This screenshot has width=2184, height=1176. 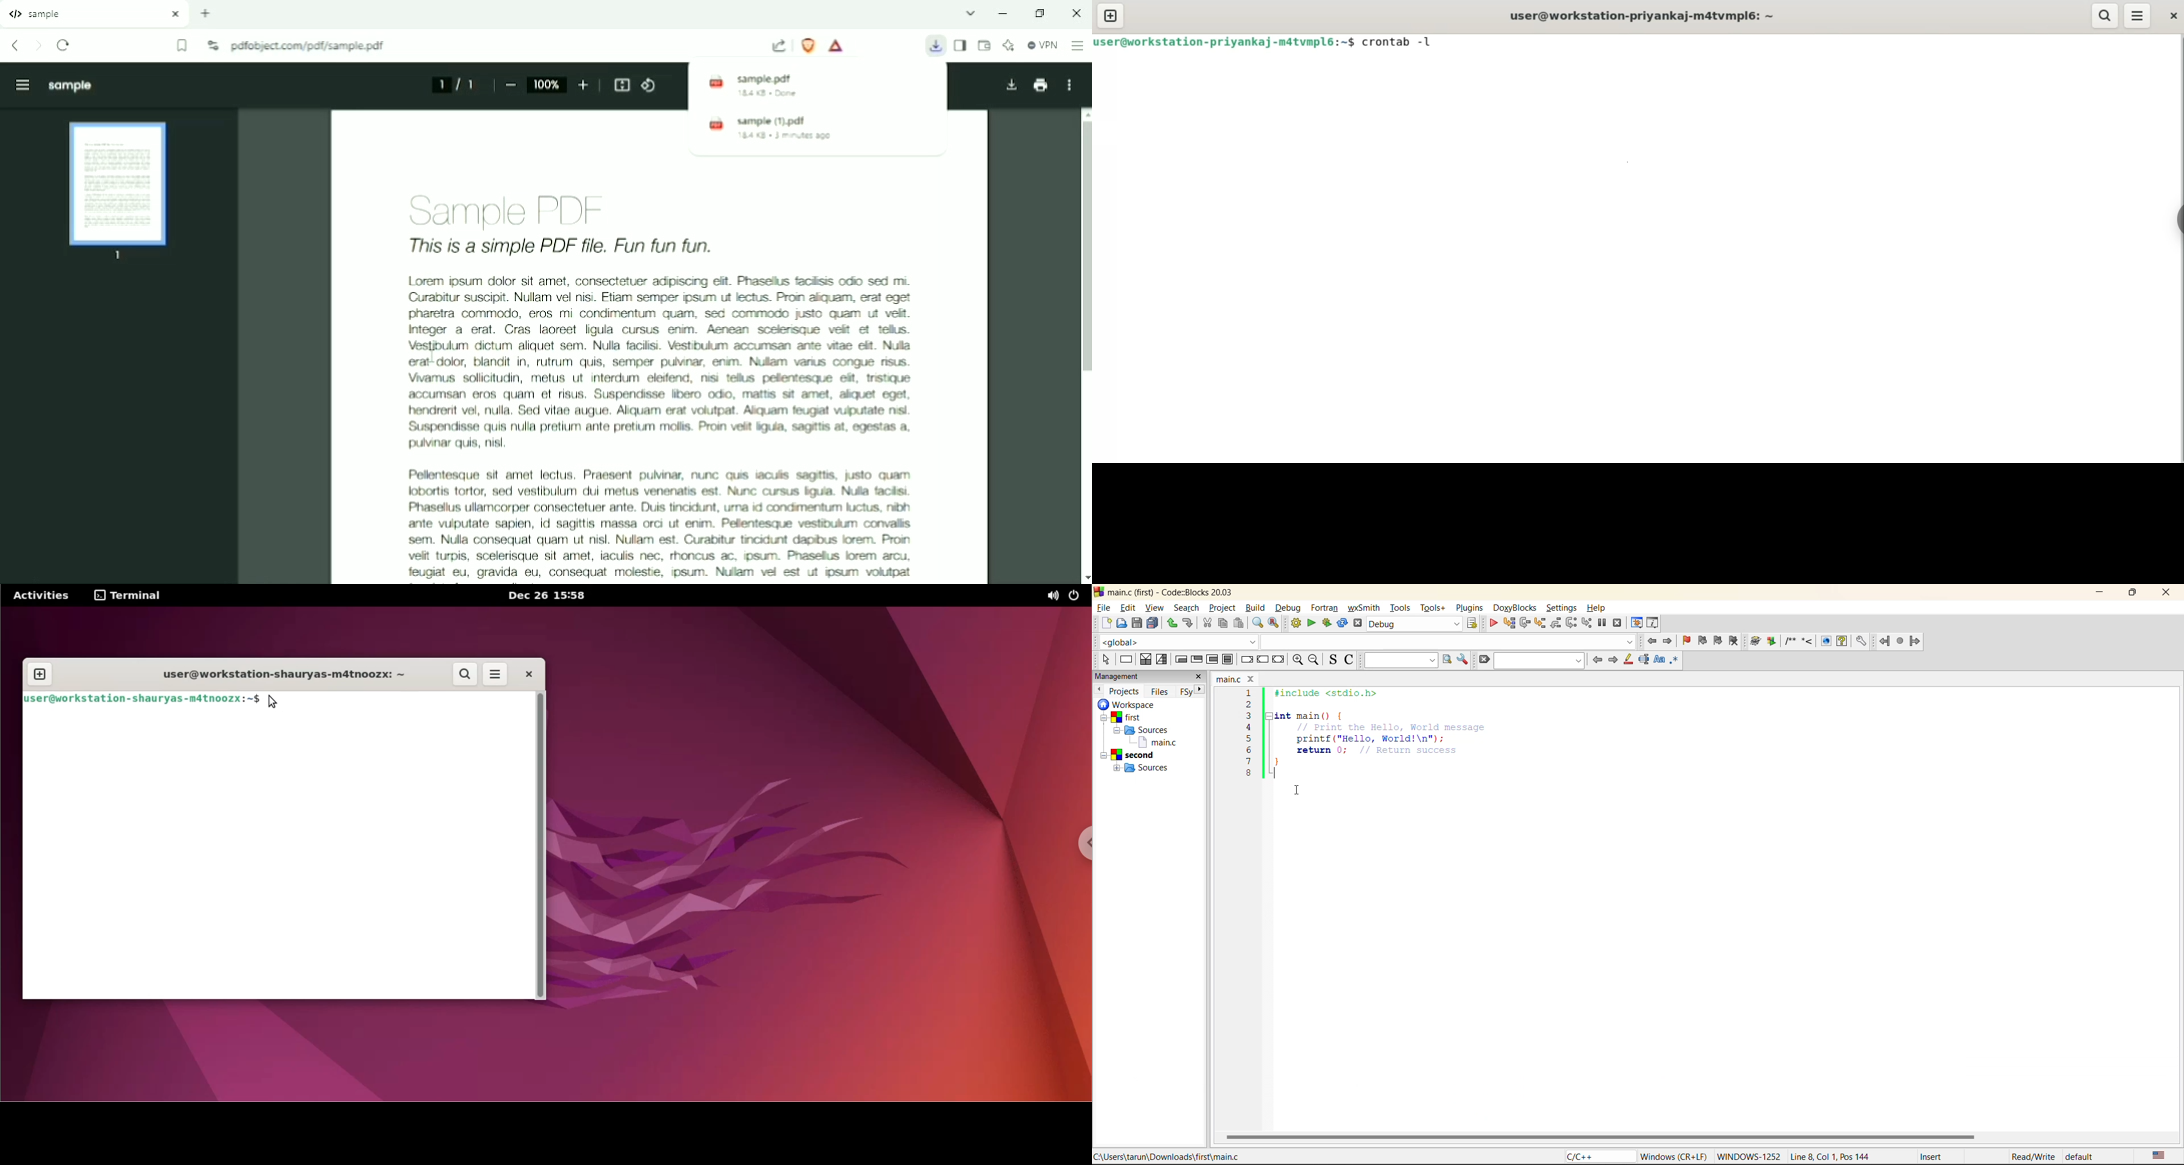 I want to click on Bookmark this tab, so click(x=183, y=46).